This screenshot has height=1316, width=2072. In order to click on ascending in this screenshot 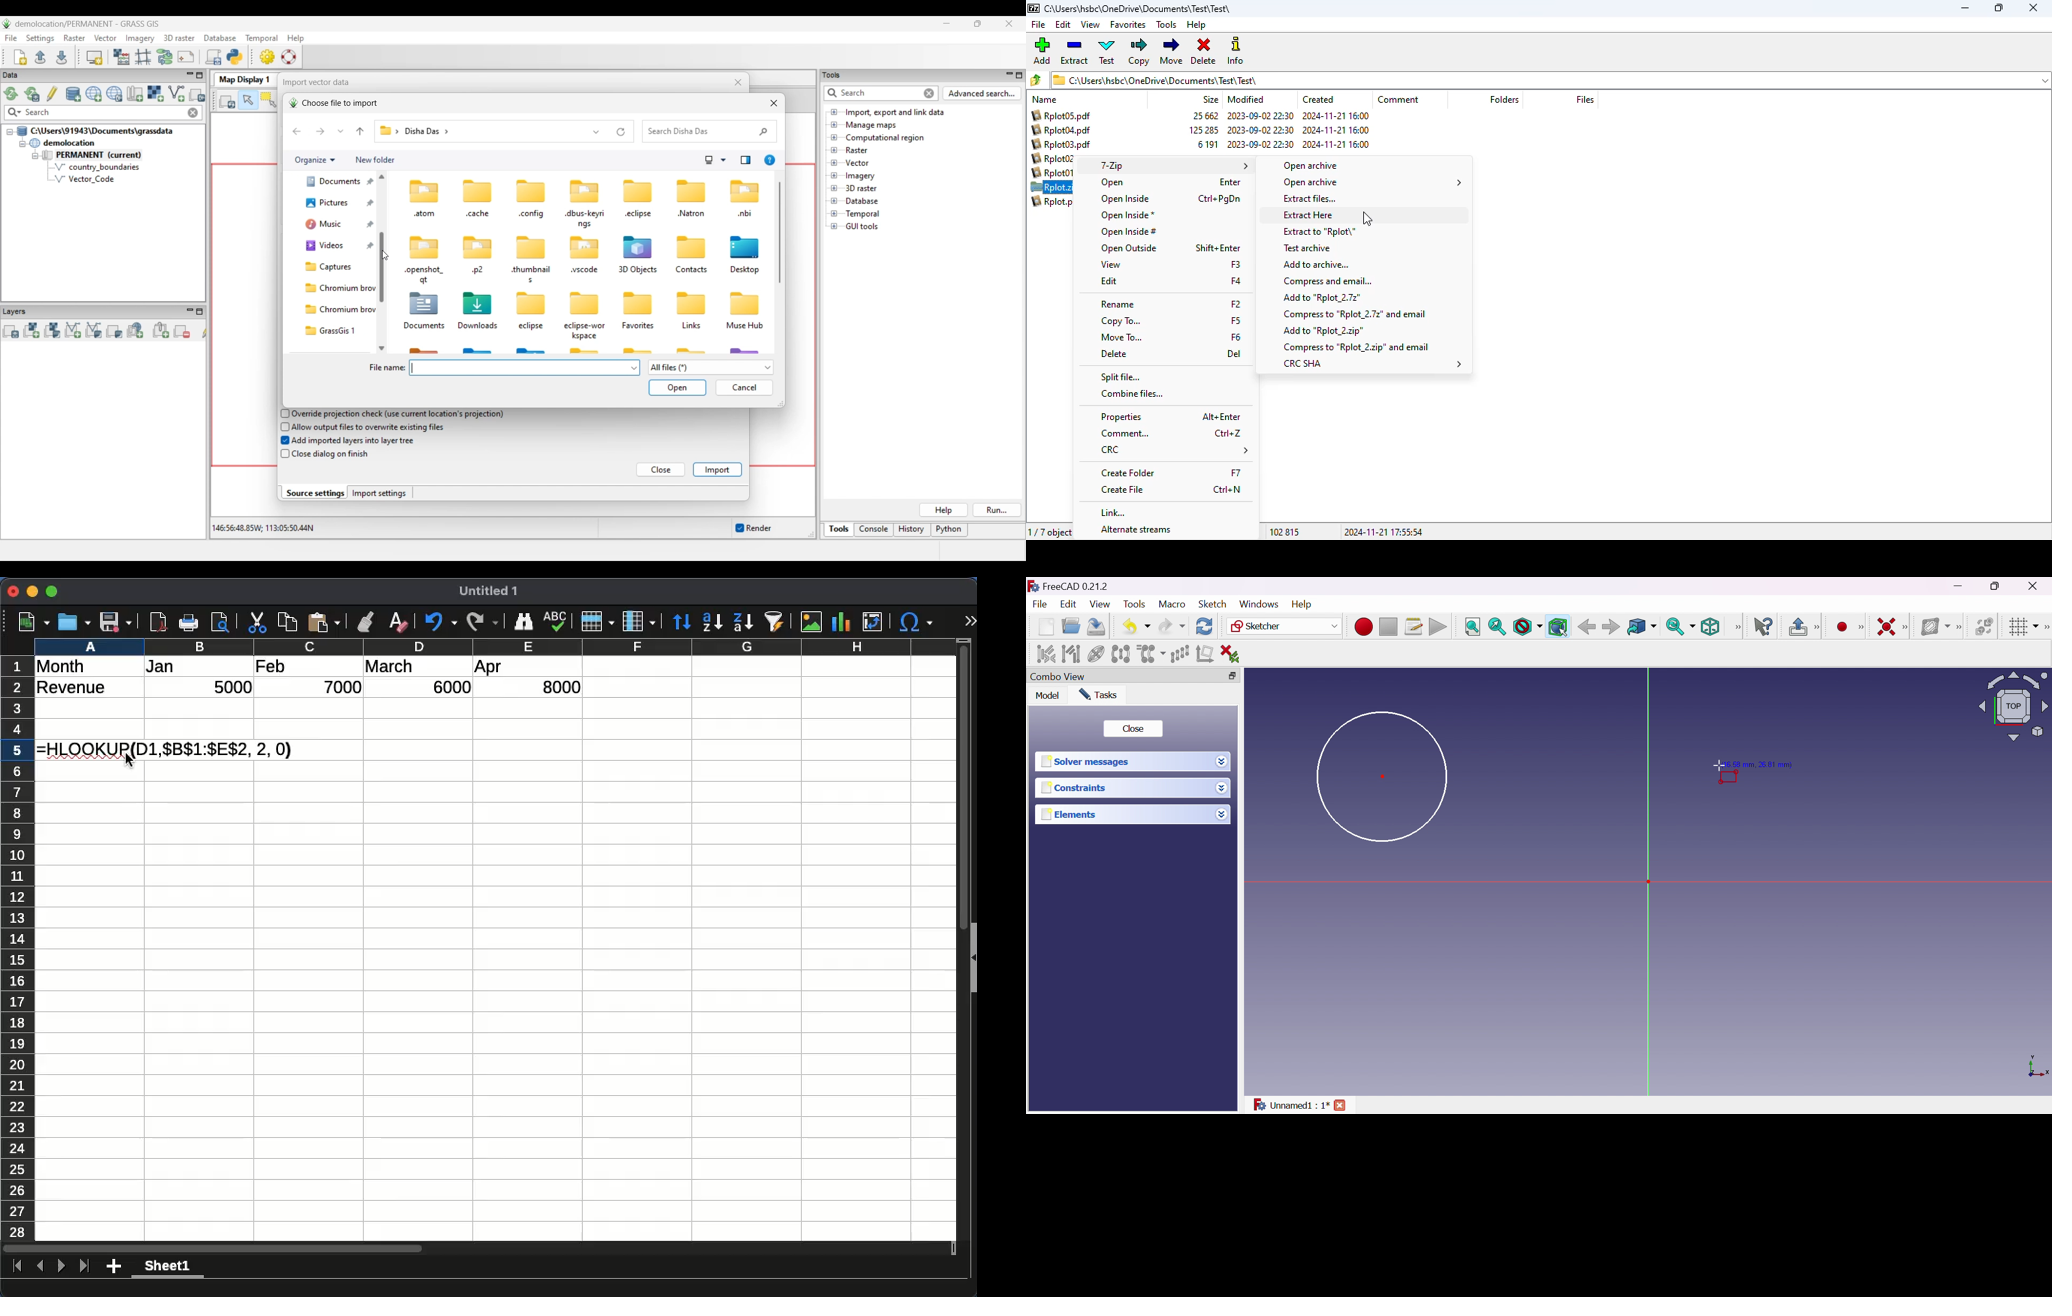, I will do `click(710, 623)`.